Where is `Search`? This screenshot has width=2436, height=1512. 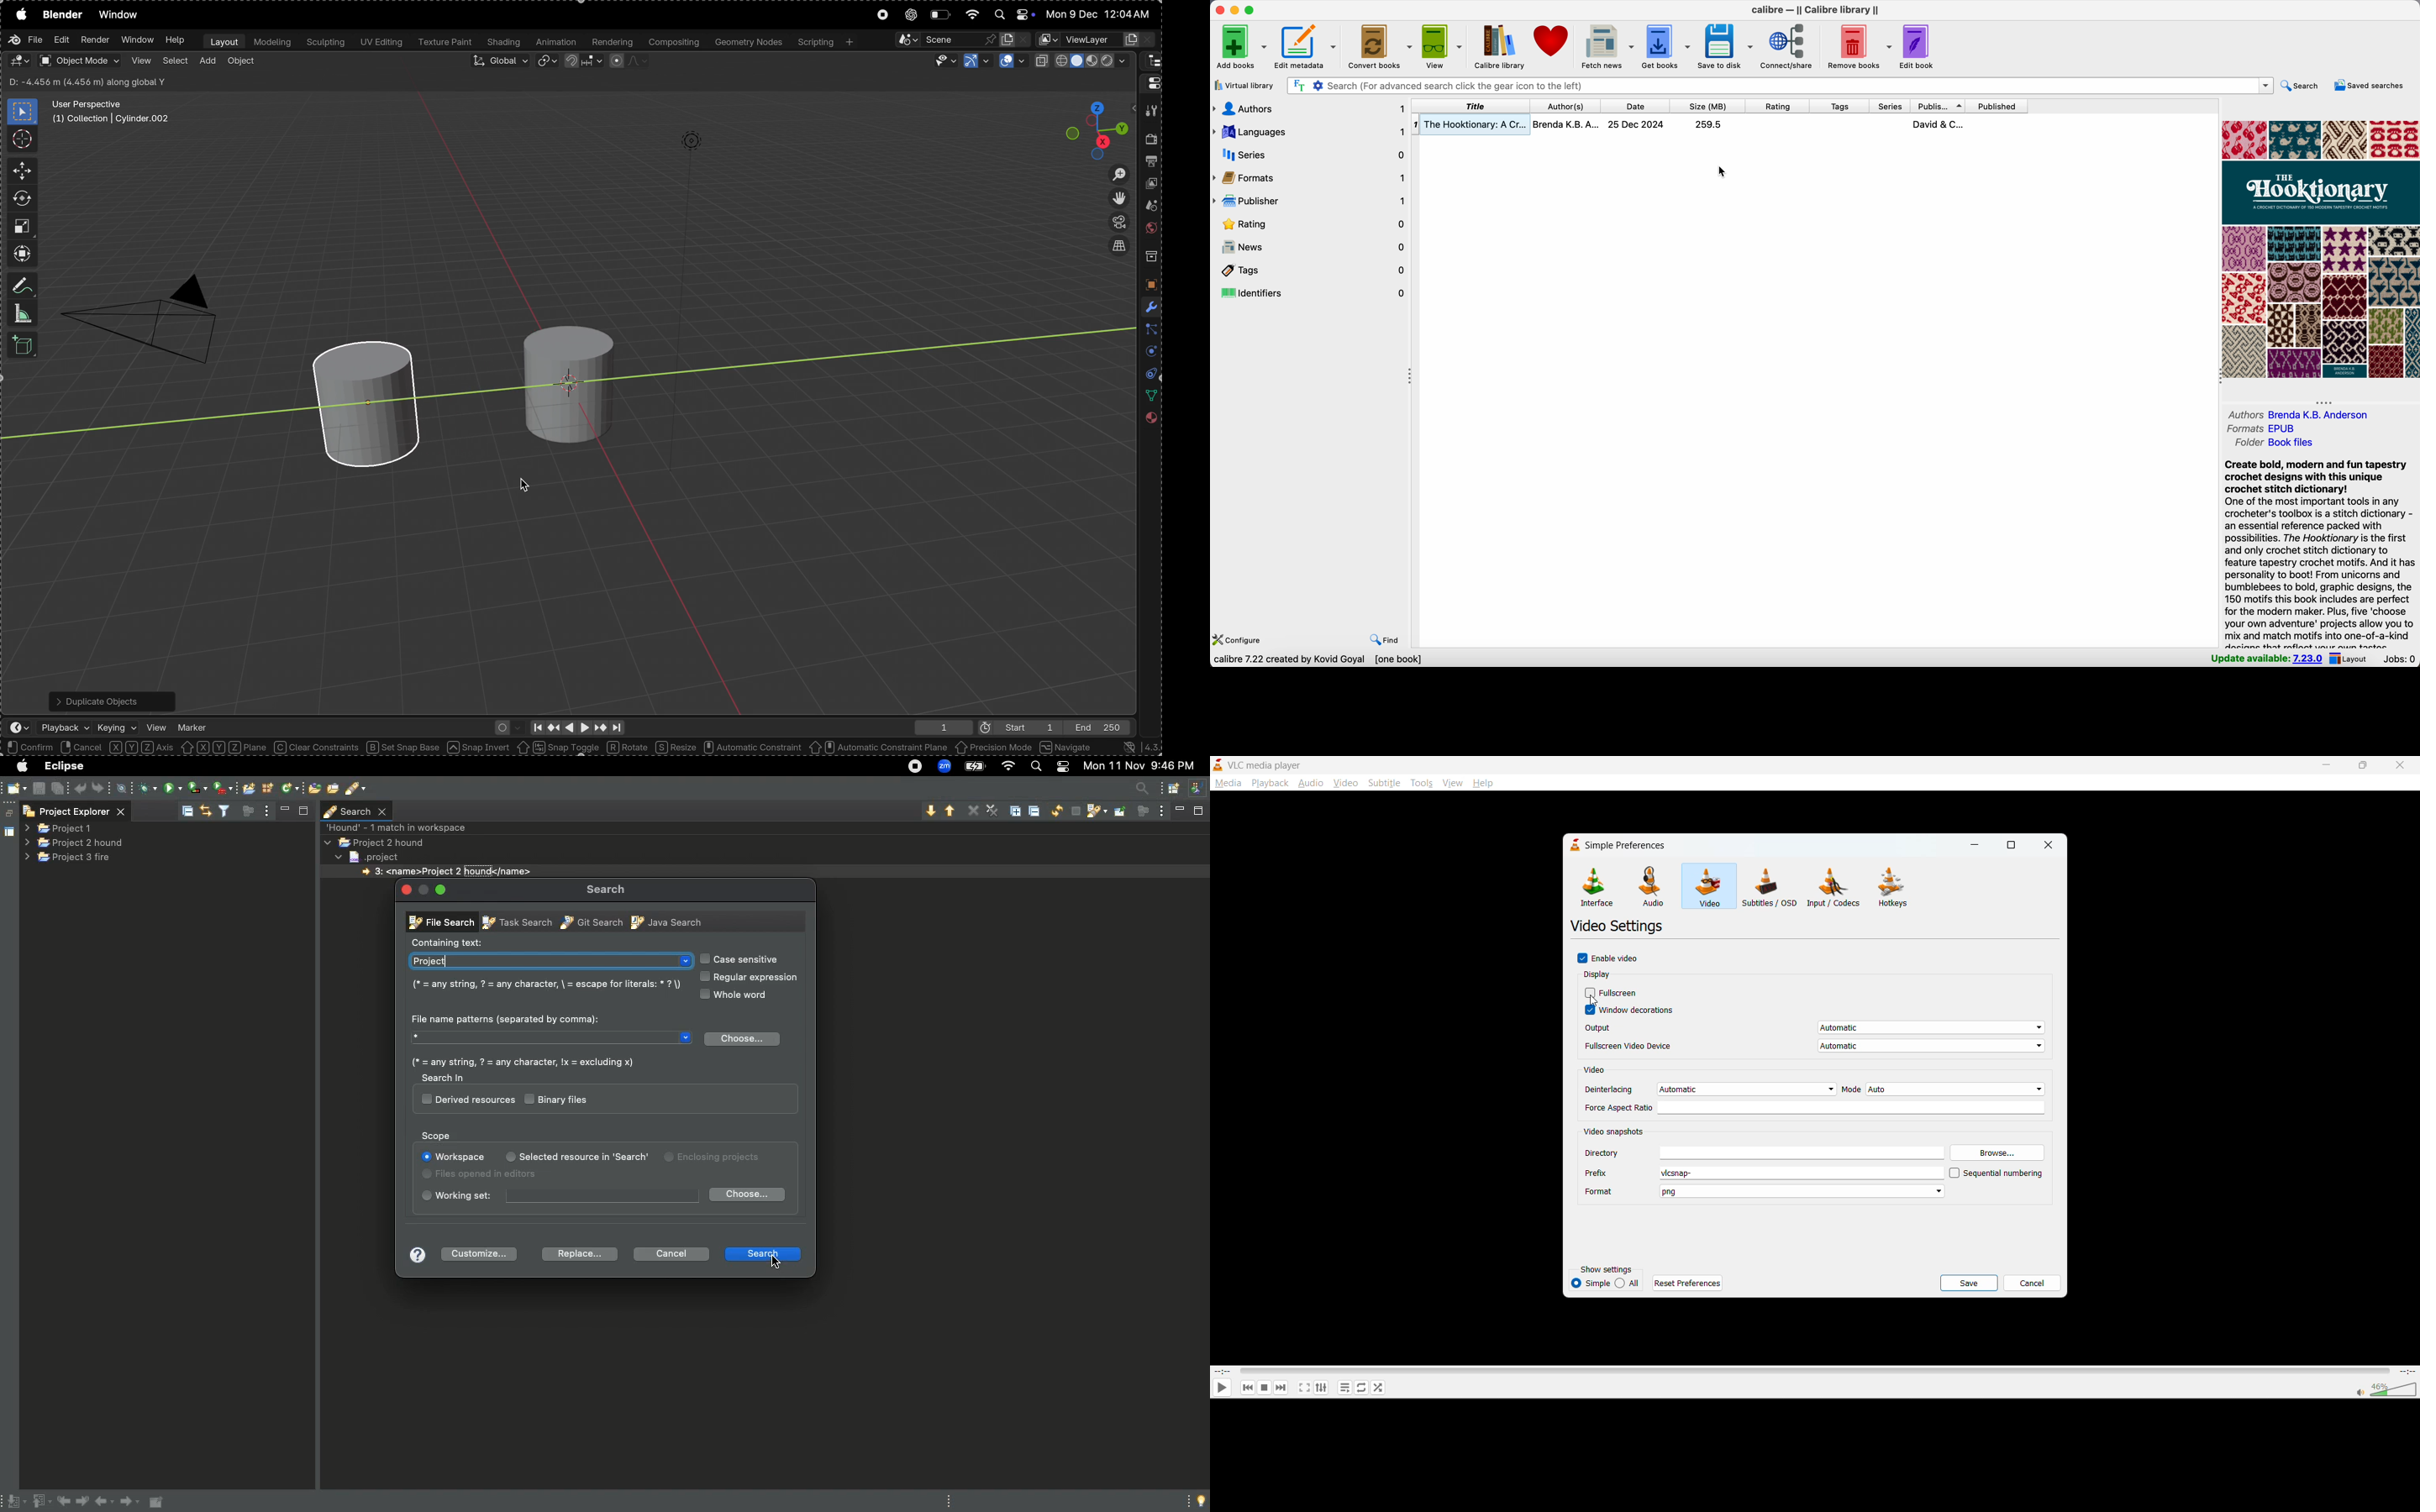
Search is located at coordinates (761, 1252).